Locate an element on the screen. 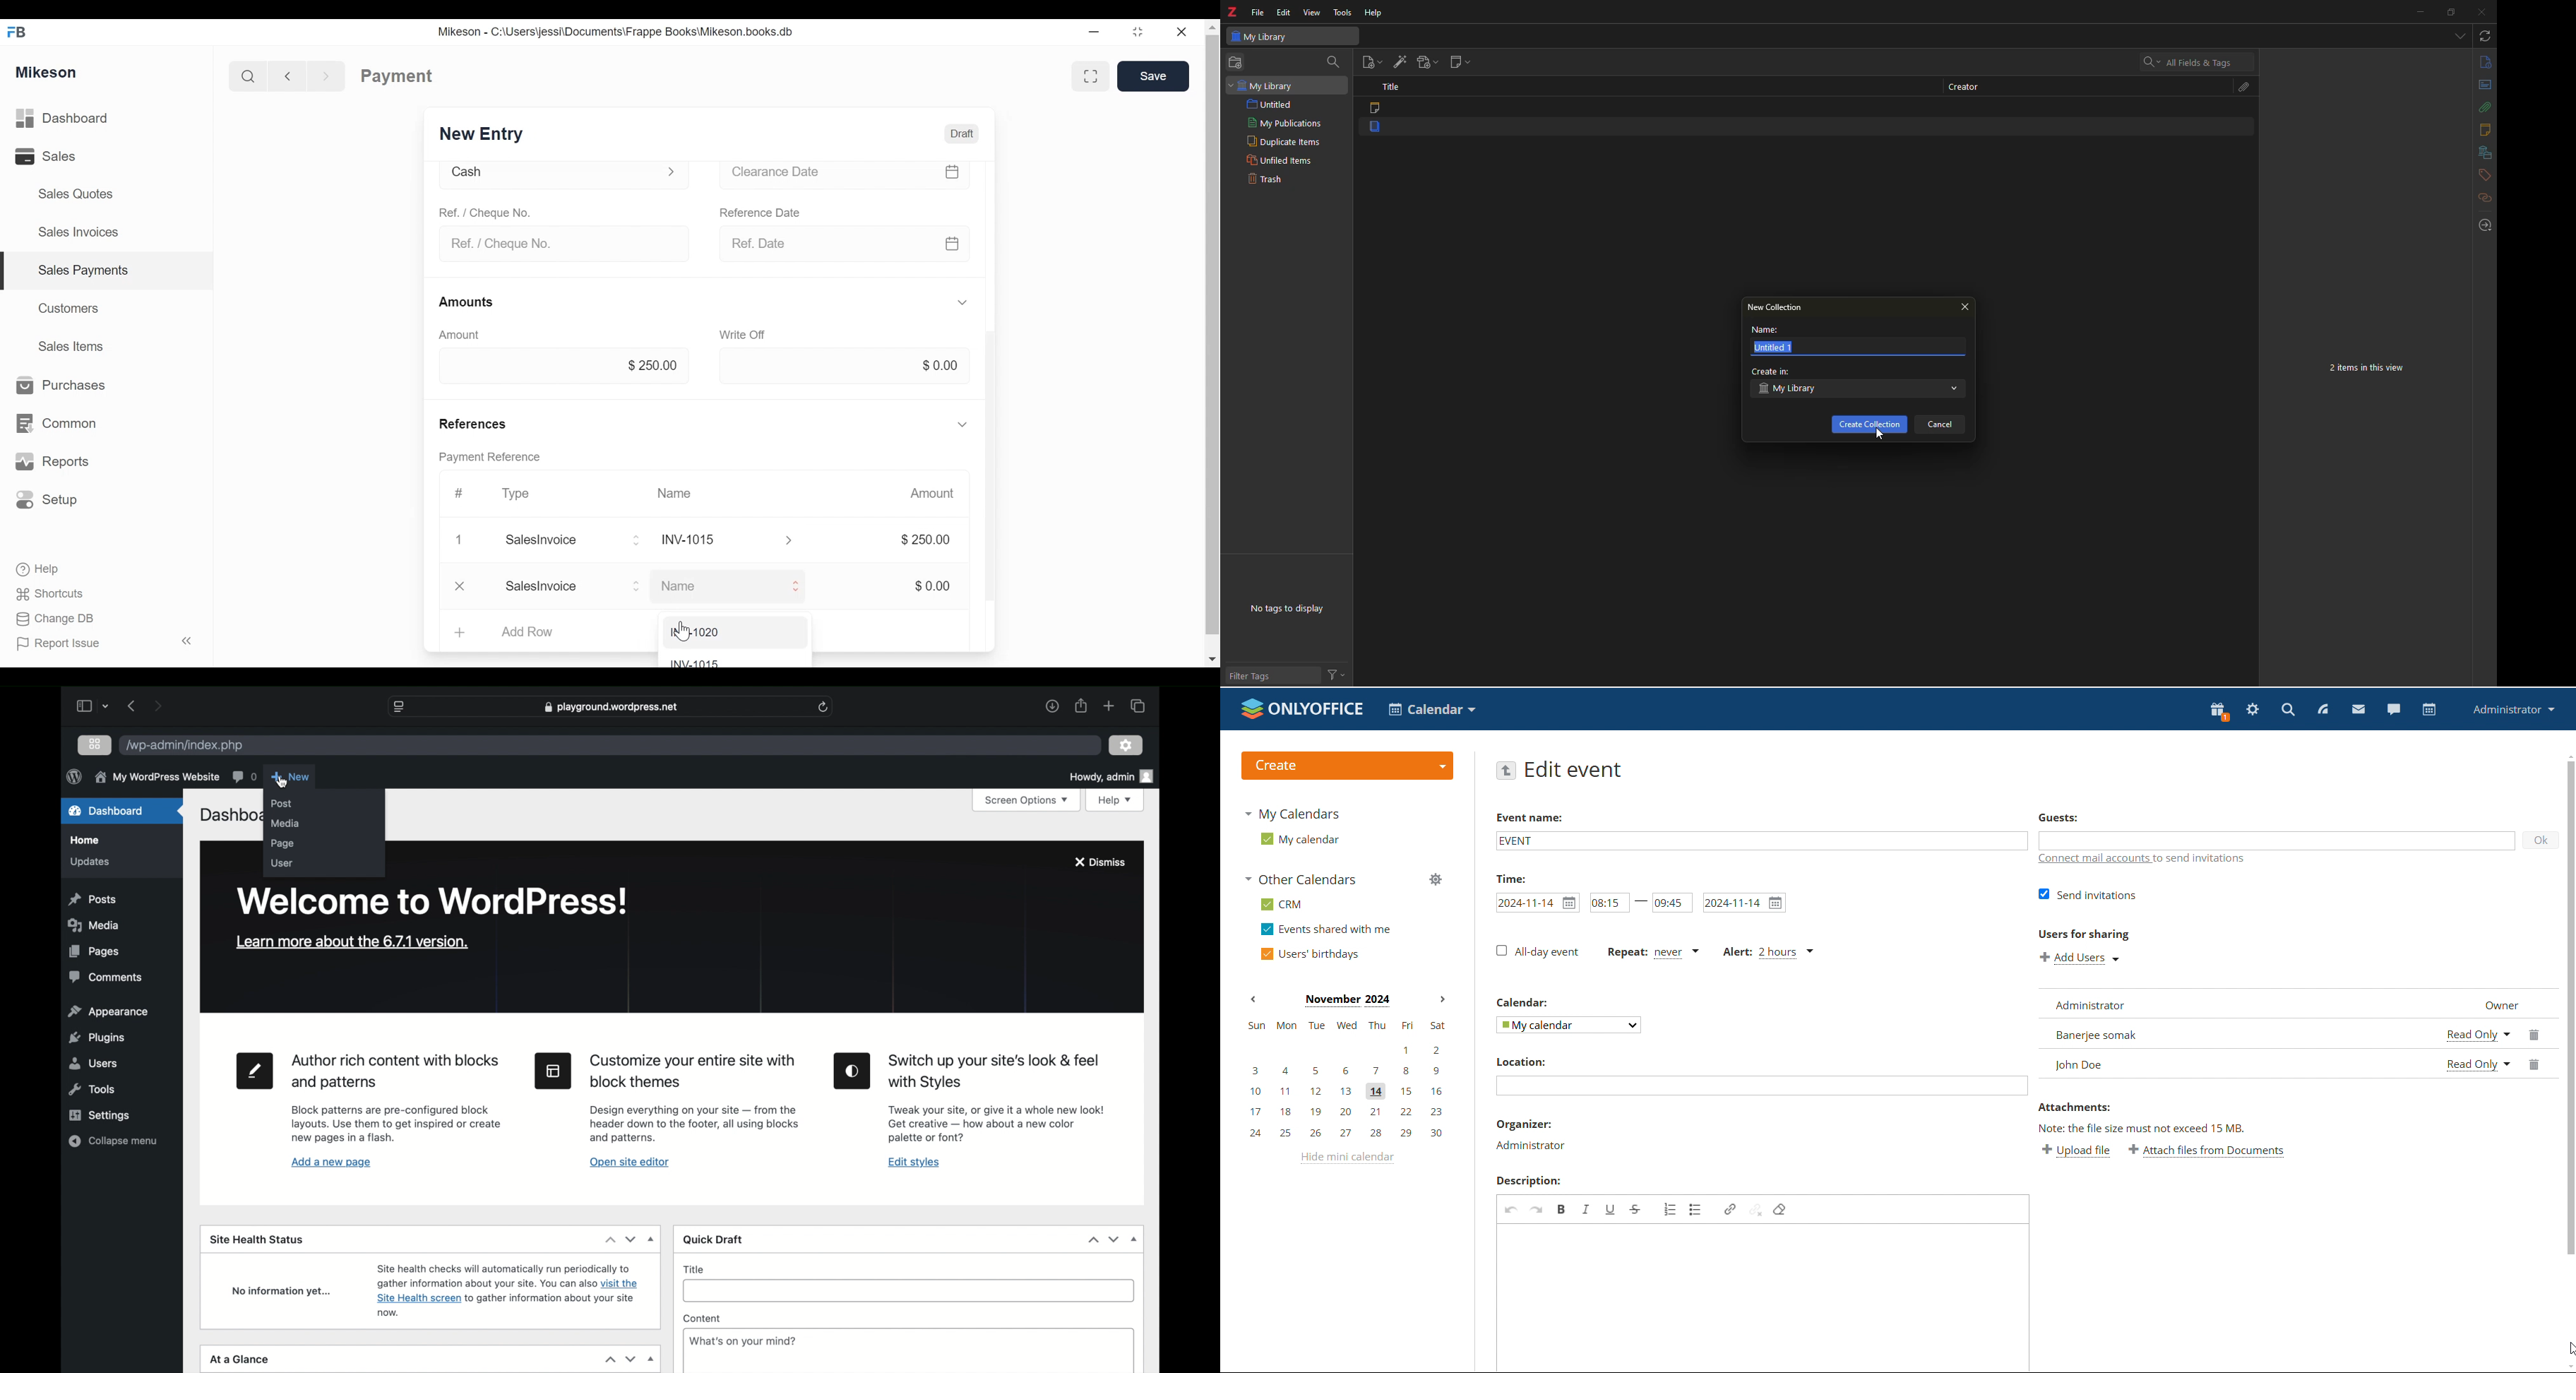 This screenshot has width=2576, height=1400. Hide is located at coordinates (970, 302).